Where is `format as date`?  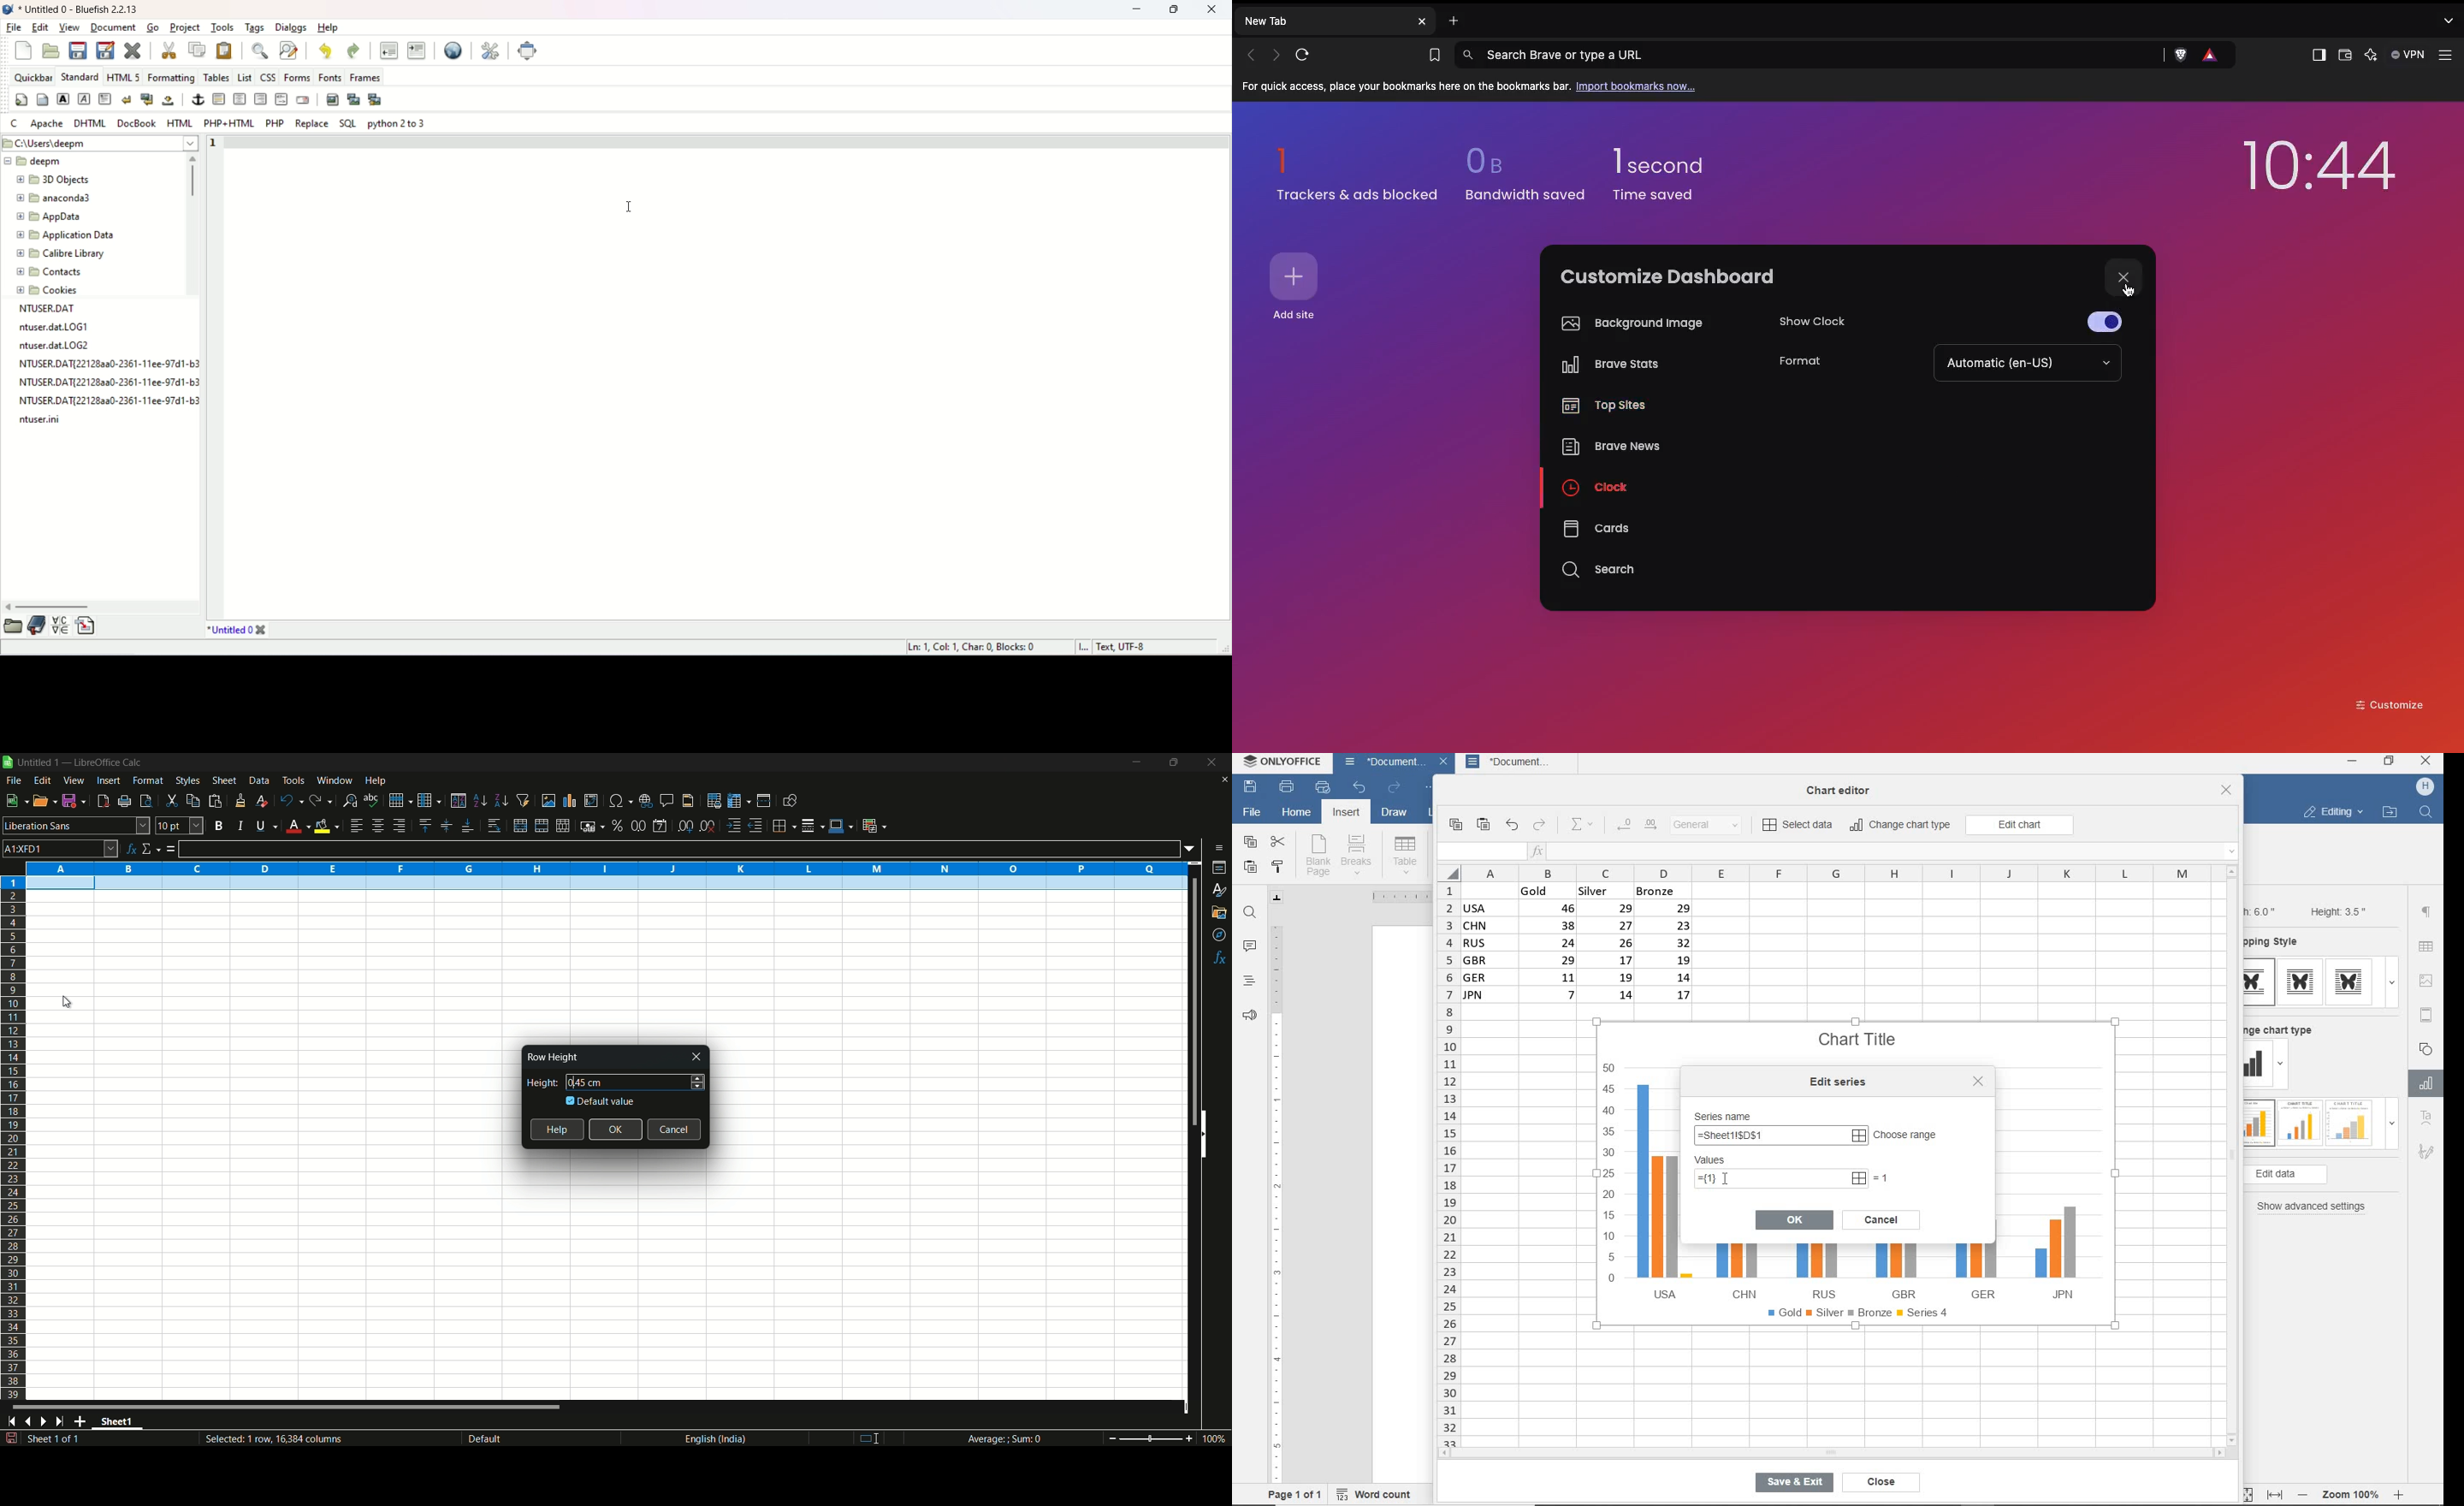 format as date is located at coordinates (660, 826).